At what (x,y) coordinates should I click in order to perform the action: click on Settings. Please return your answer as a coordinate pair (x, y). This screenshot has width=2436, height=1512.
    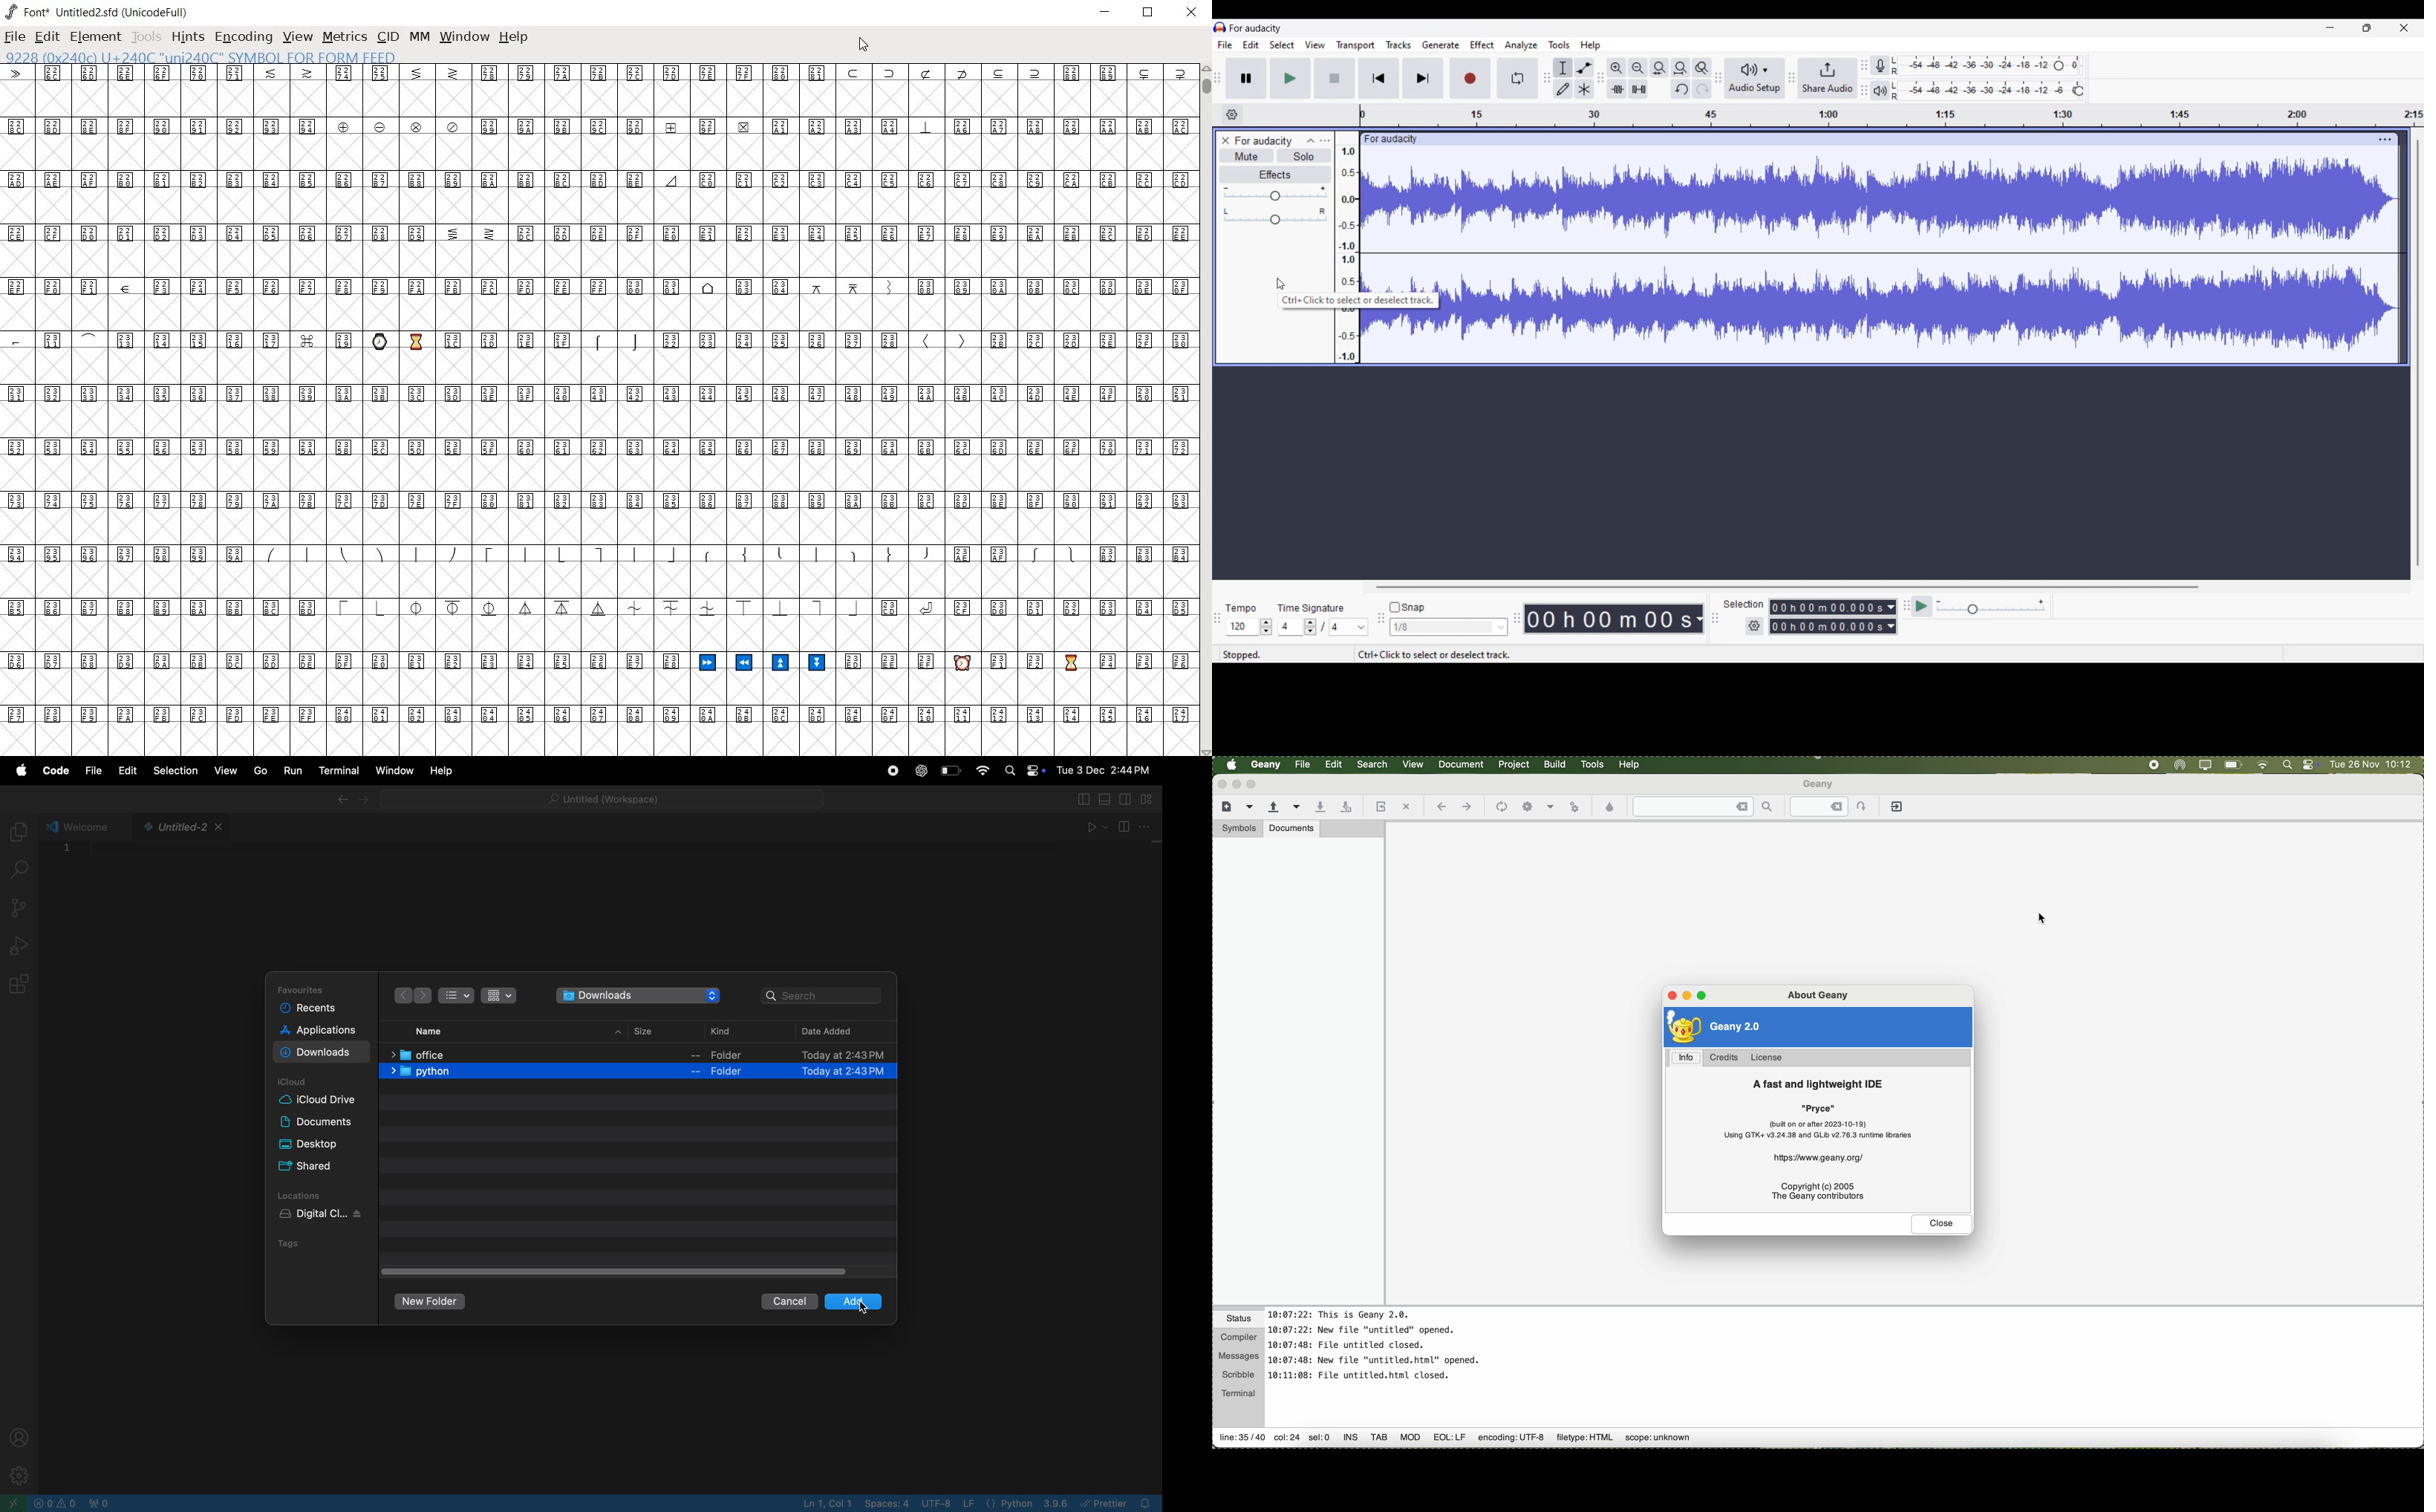
    Looking at the image, I should click on (1754, 626).